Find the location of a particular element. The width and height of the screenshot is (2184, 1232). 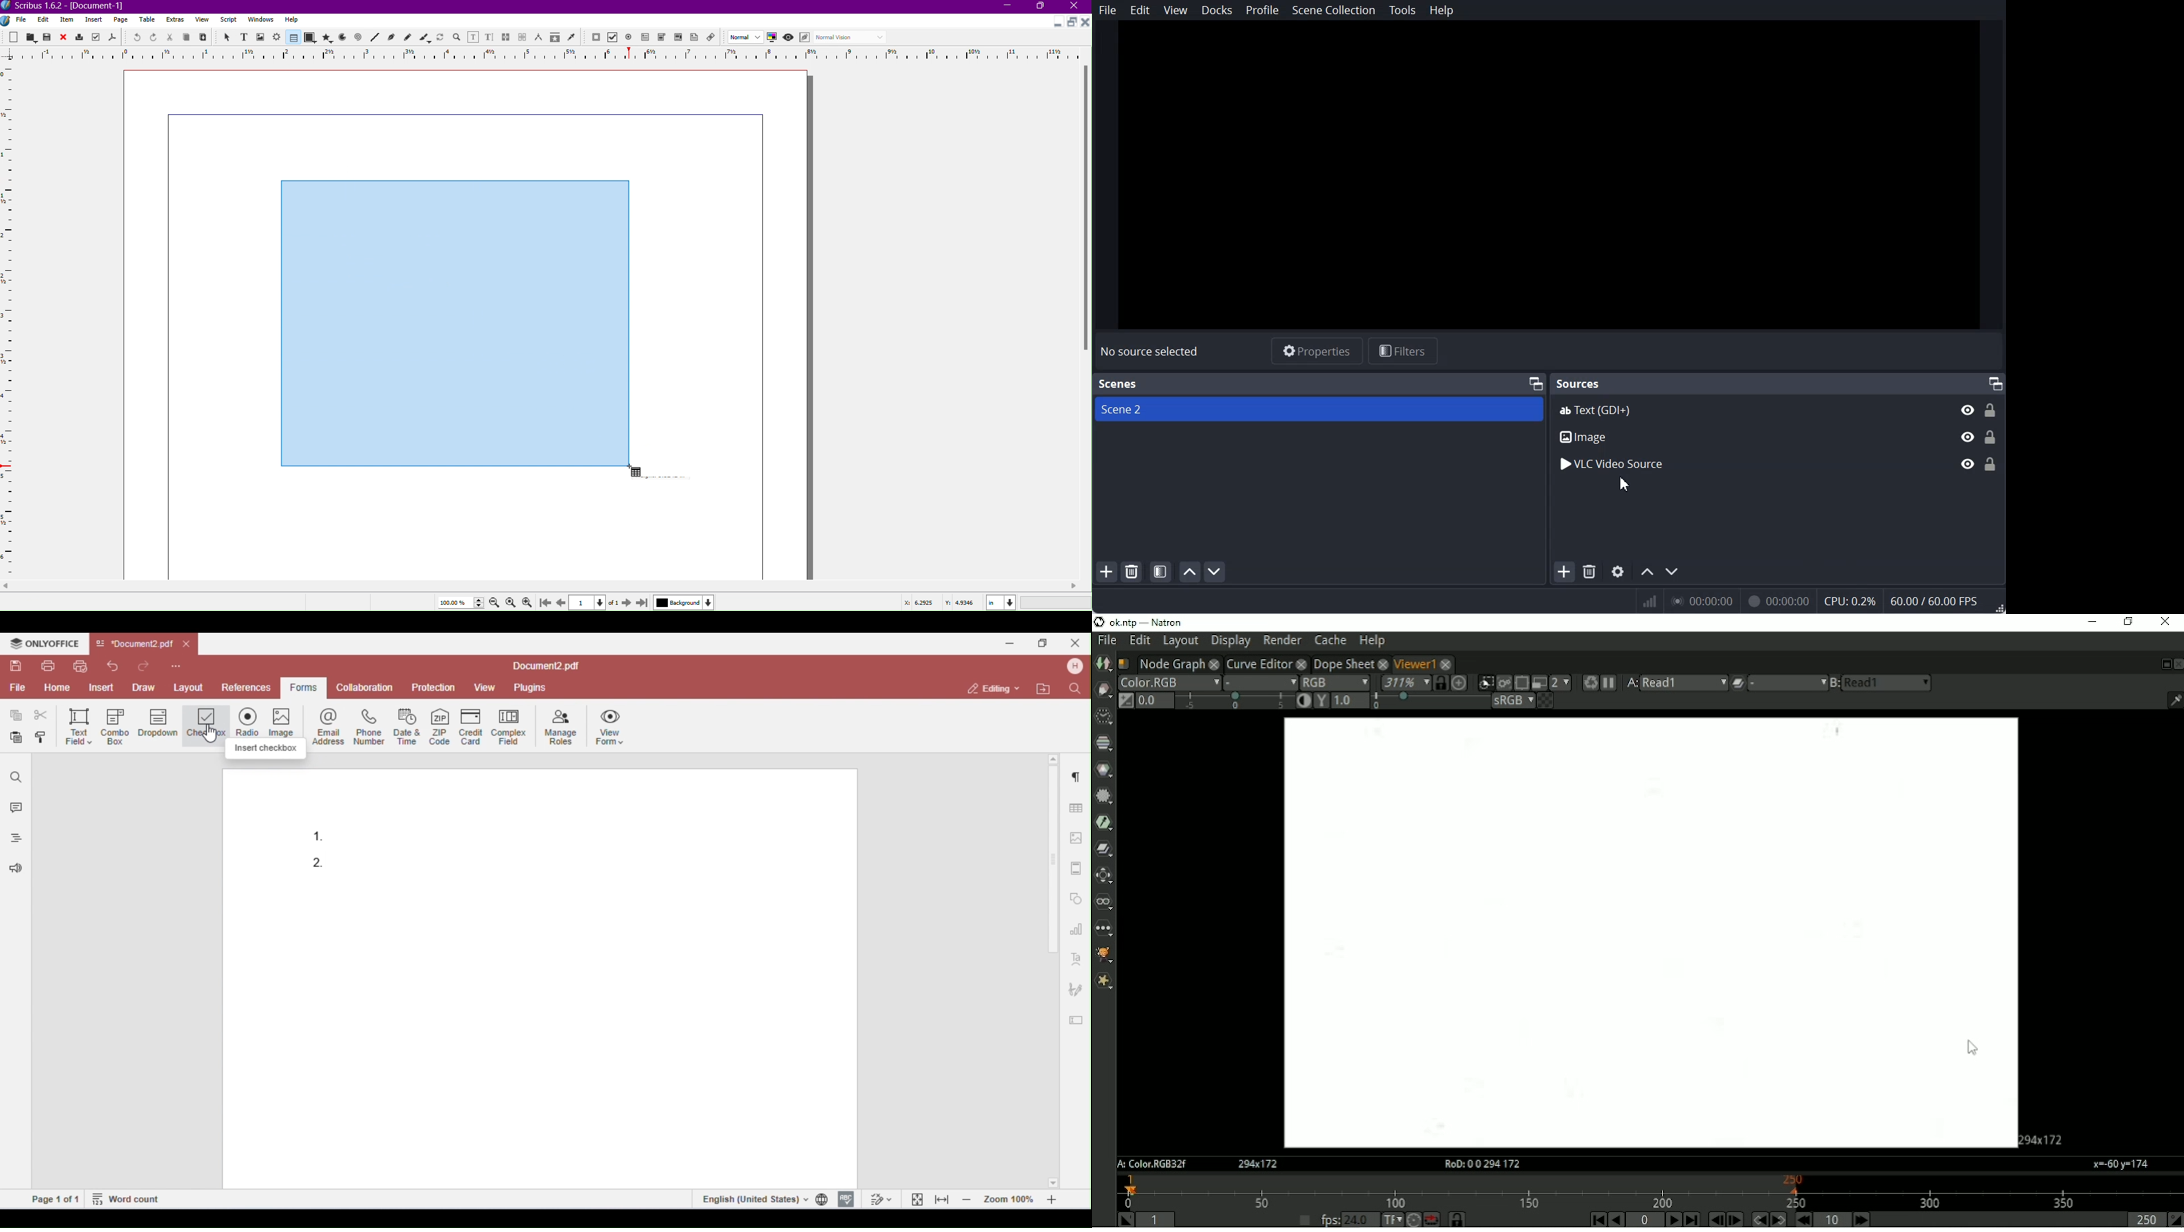

Next Page is located at coordinates (625, 602).